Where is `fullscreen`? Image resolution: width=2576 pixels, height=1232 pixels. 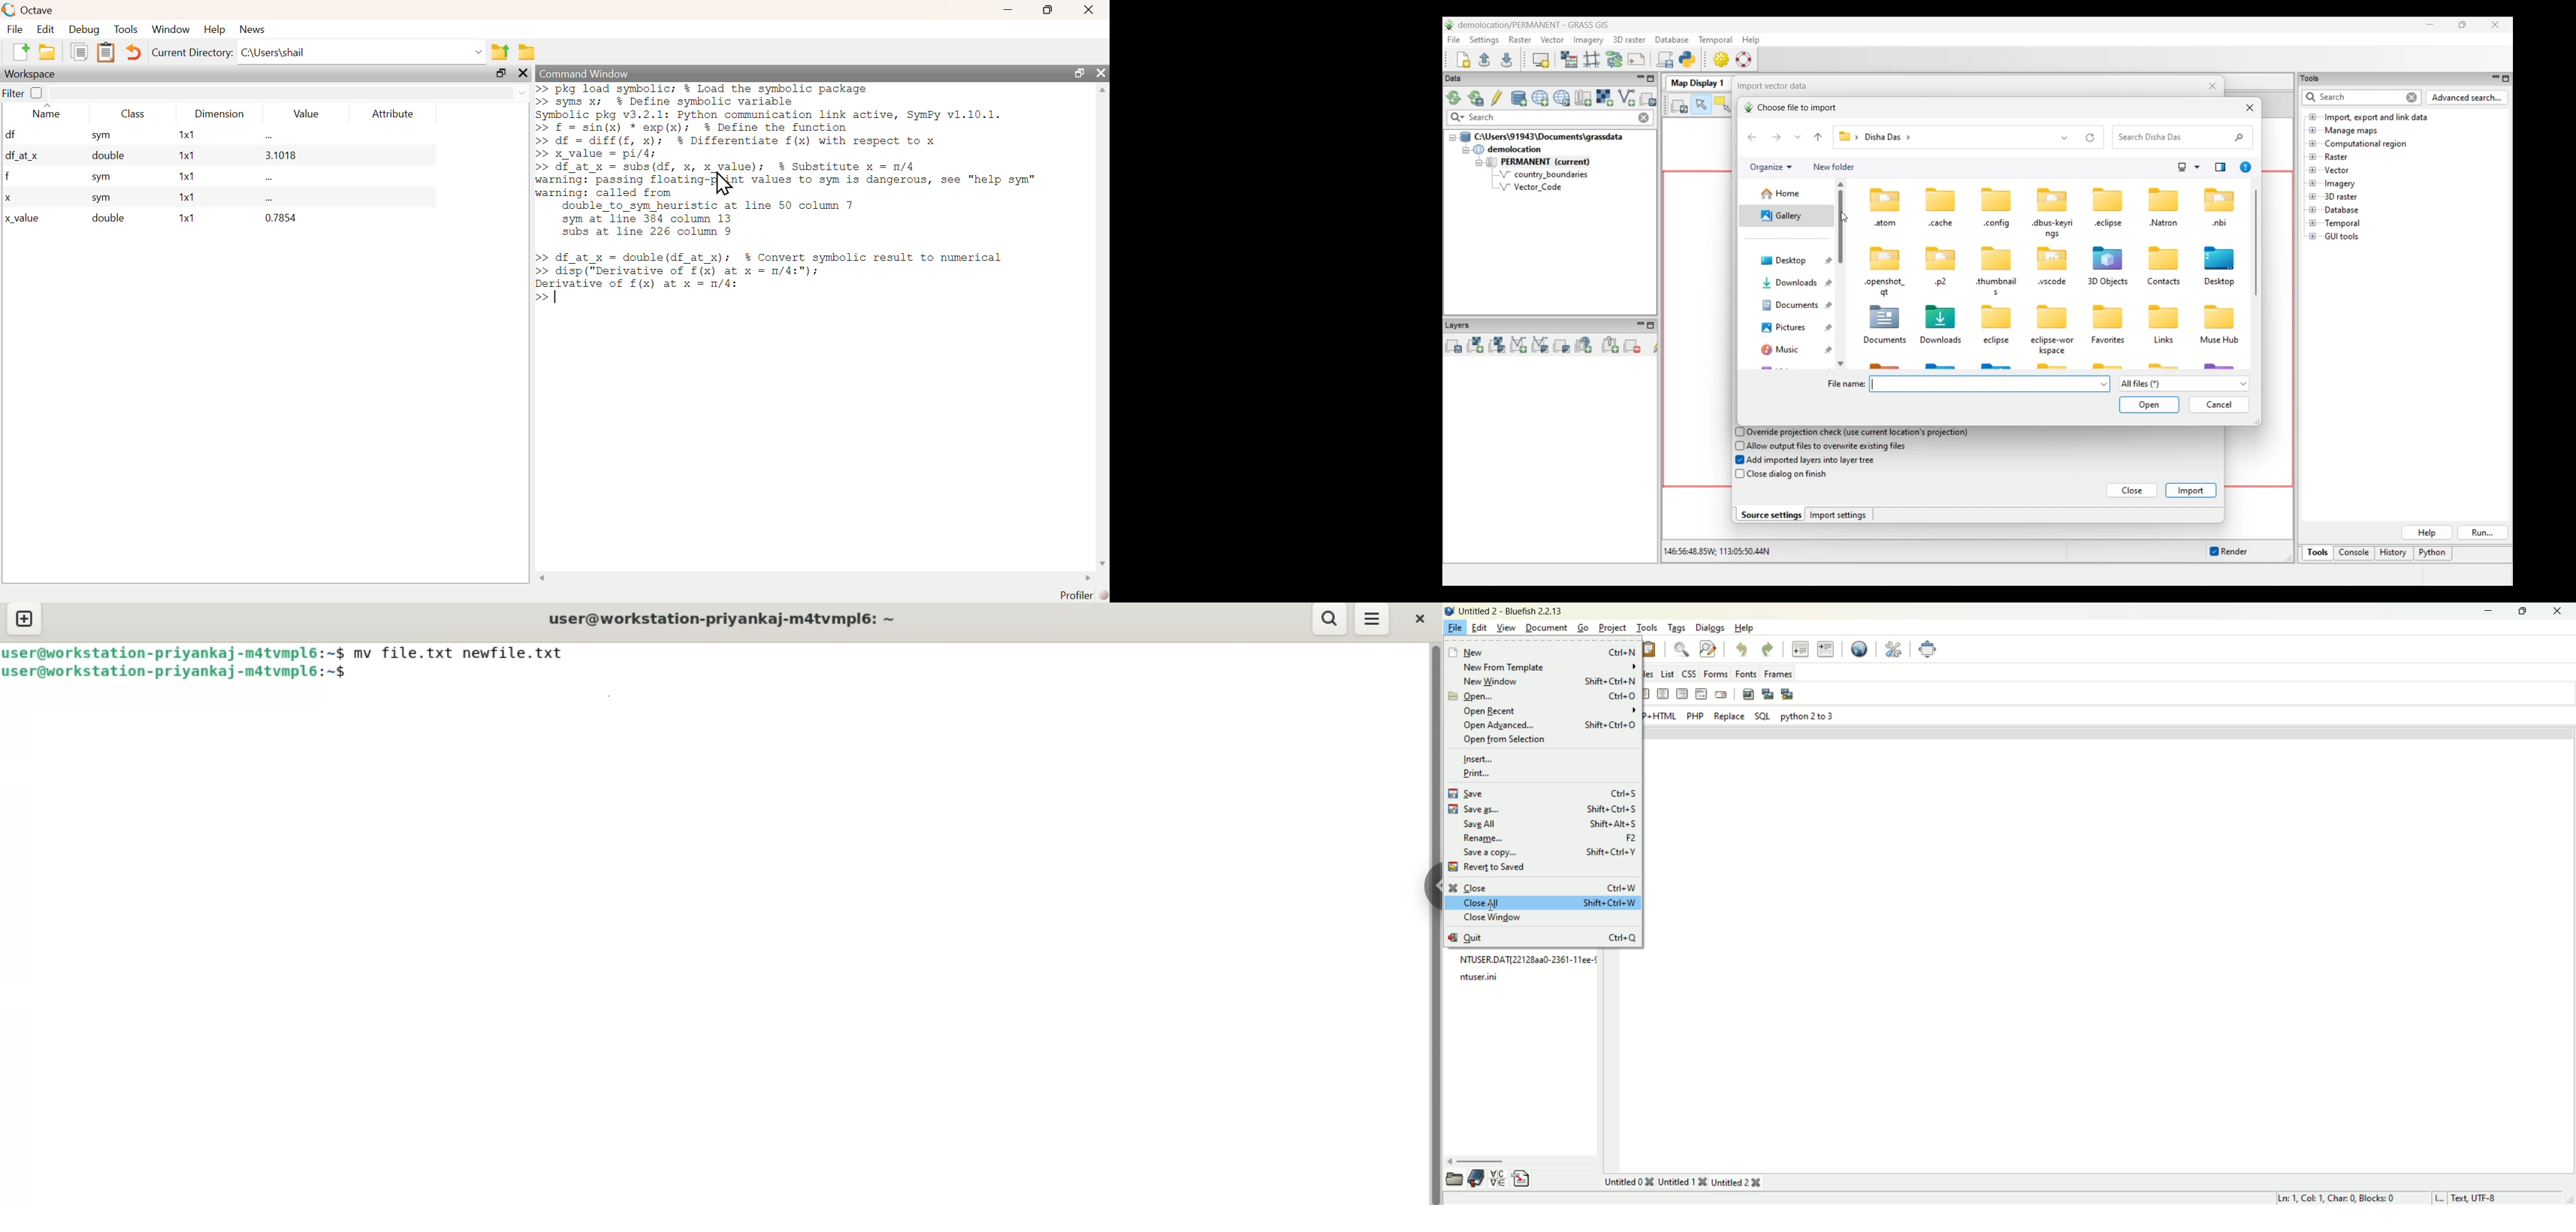
fullscreen is located at coordinates (1929, 649).